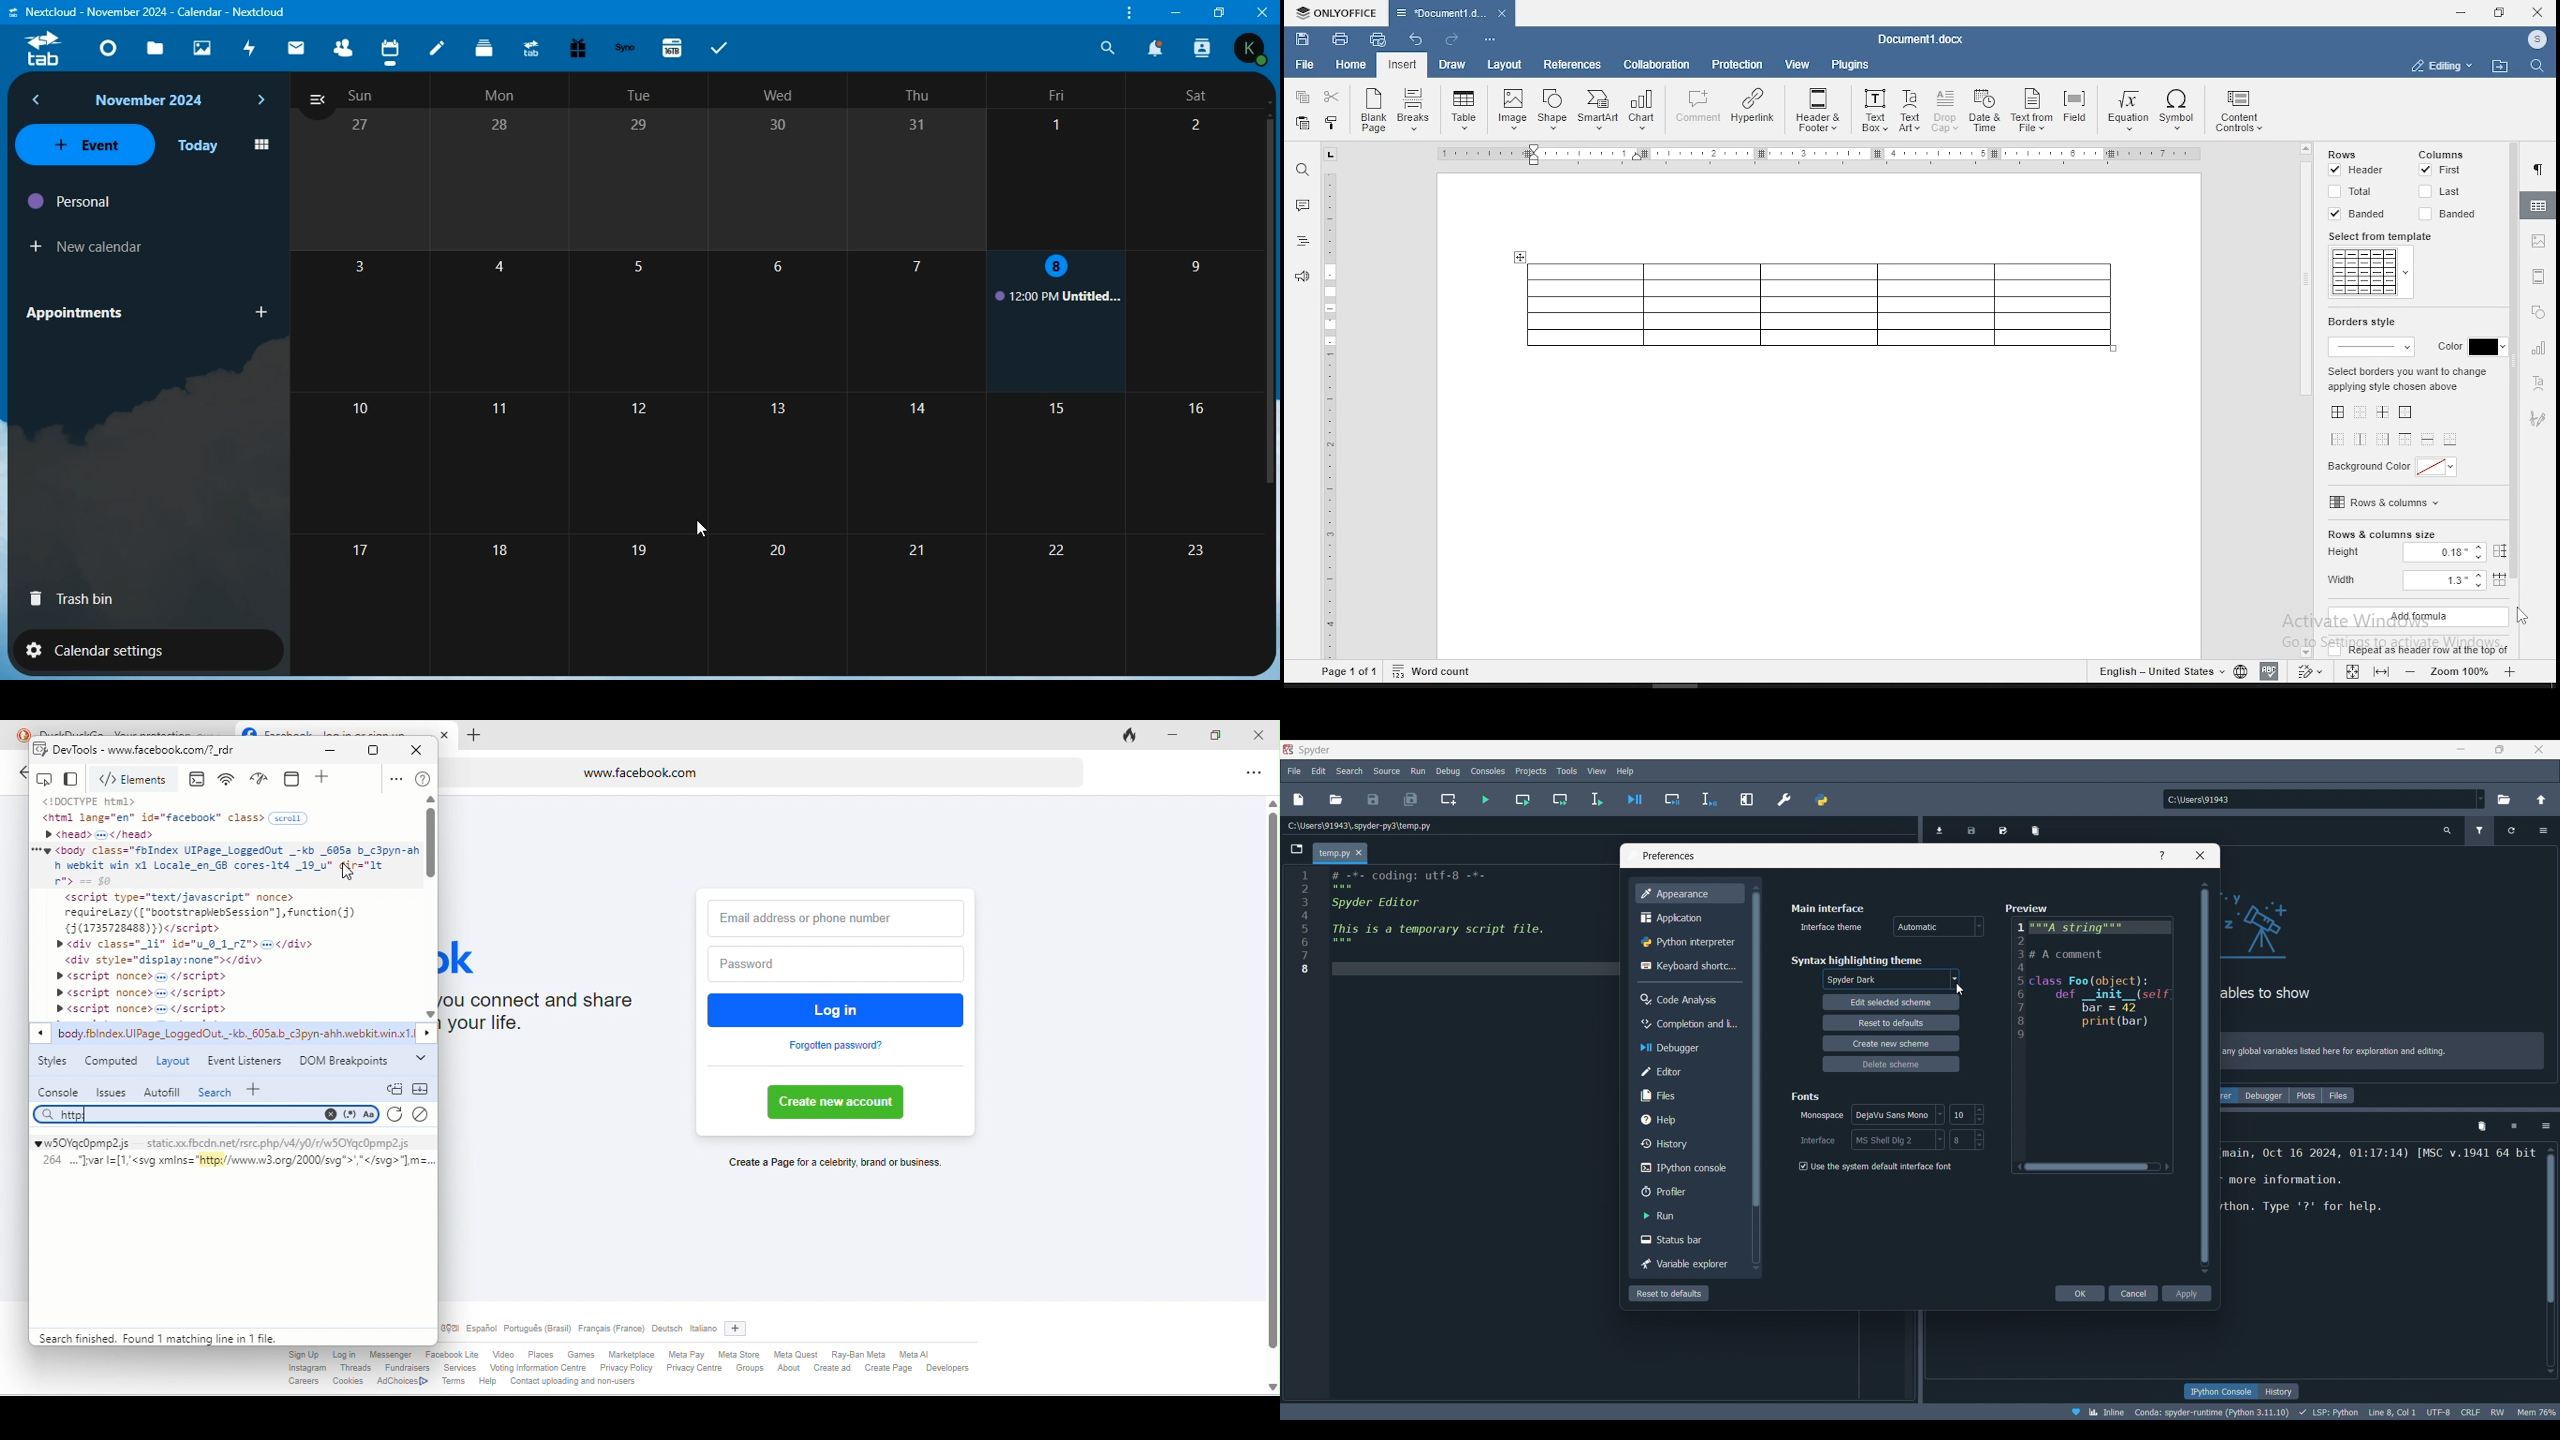 The height and width of the screenshot is (1456, 2576). What do you see at coordinates (1819, 1141) in the screenshot?
I see `Indicates interface settings` at bounding box center [1819, 1141].